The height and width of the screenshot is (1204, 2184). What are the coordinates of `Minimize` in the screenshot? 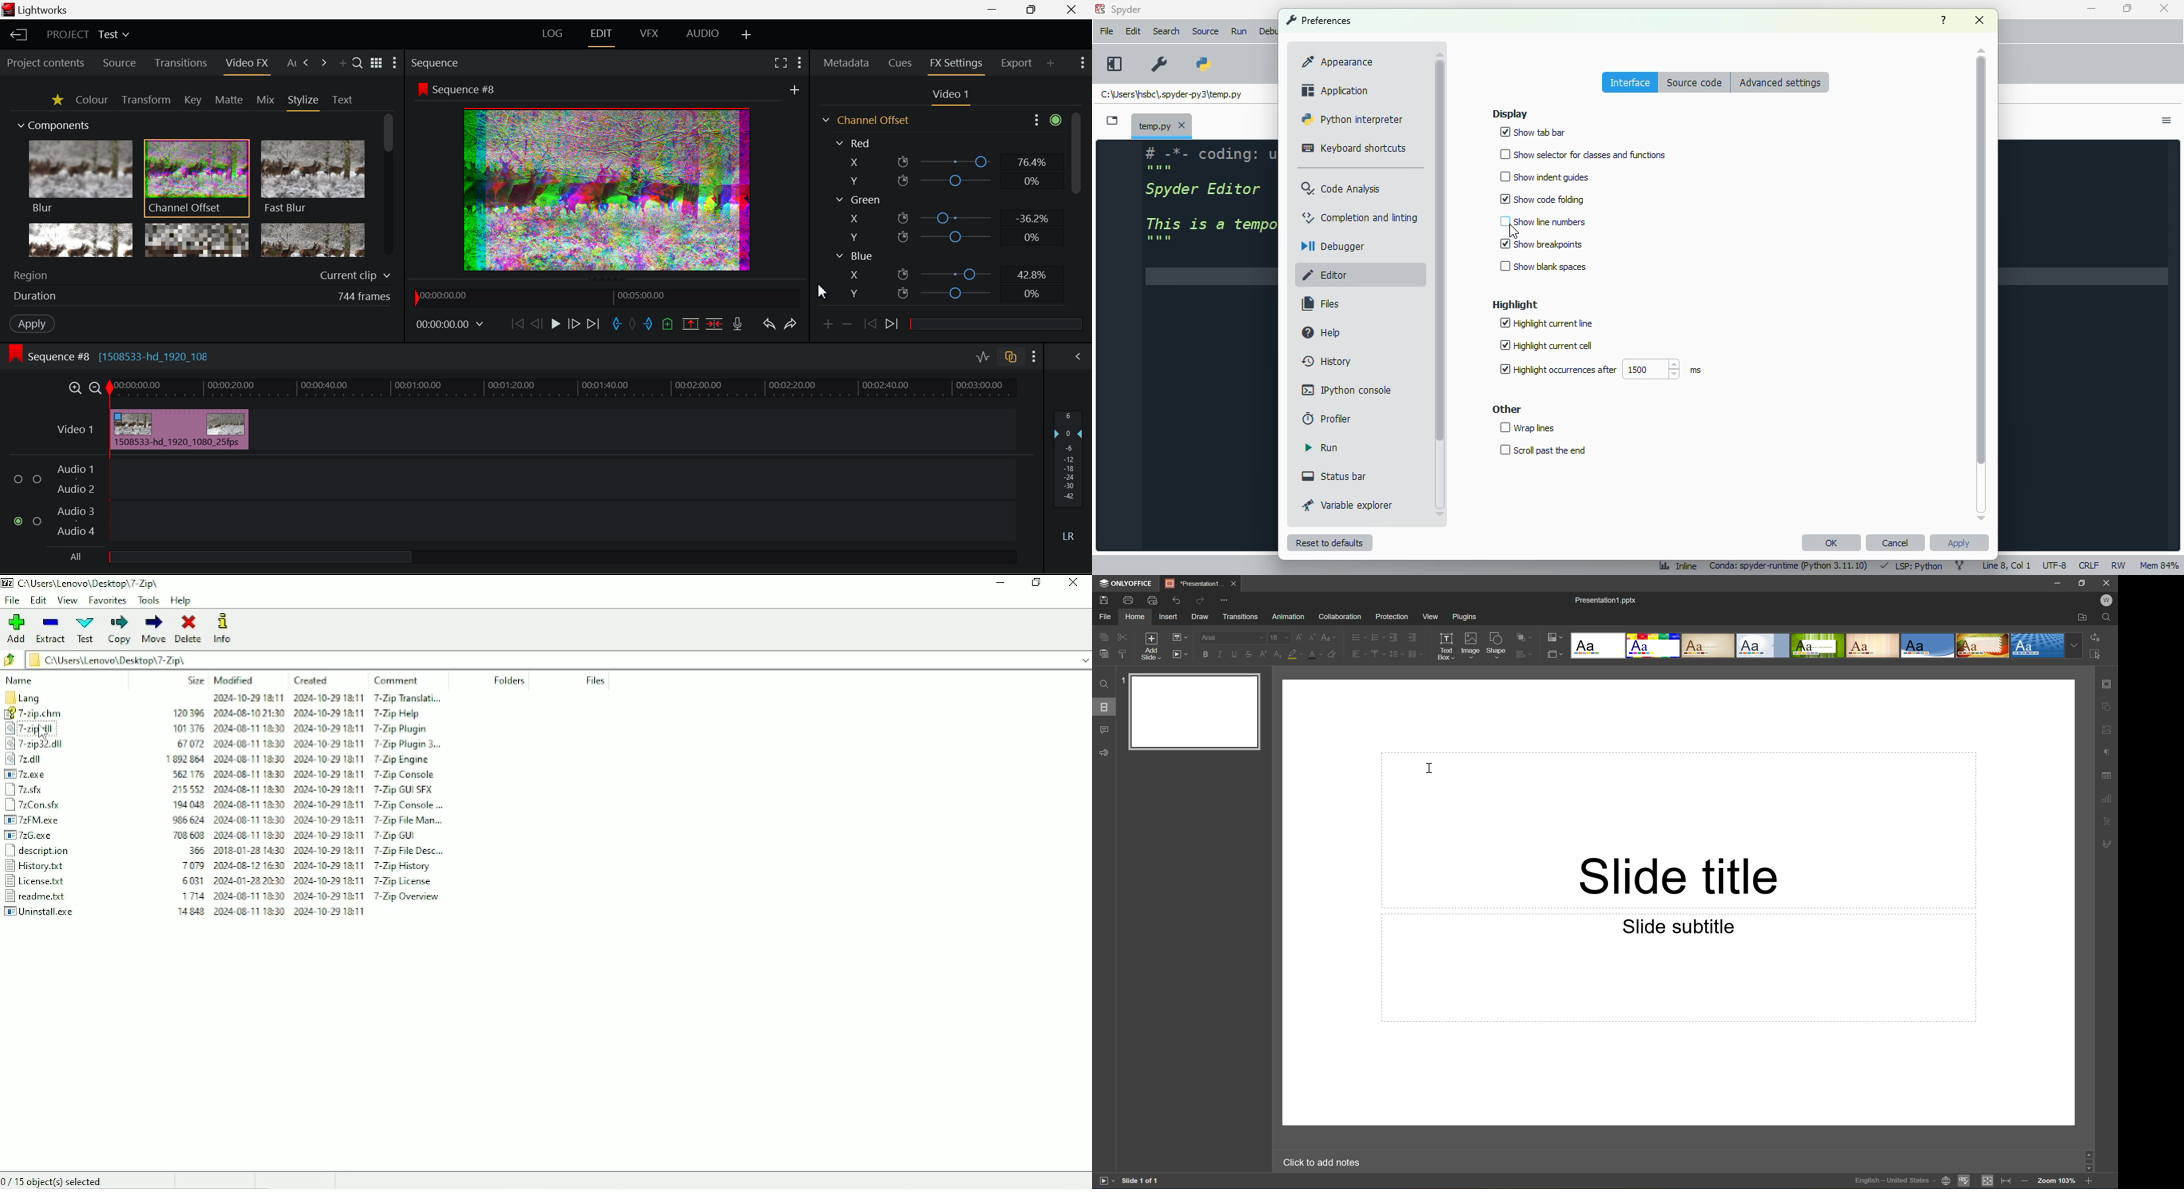 It's located at (1000, 582).